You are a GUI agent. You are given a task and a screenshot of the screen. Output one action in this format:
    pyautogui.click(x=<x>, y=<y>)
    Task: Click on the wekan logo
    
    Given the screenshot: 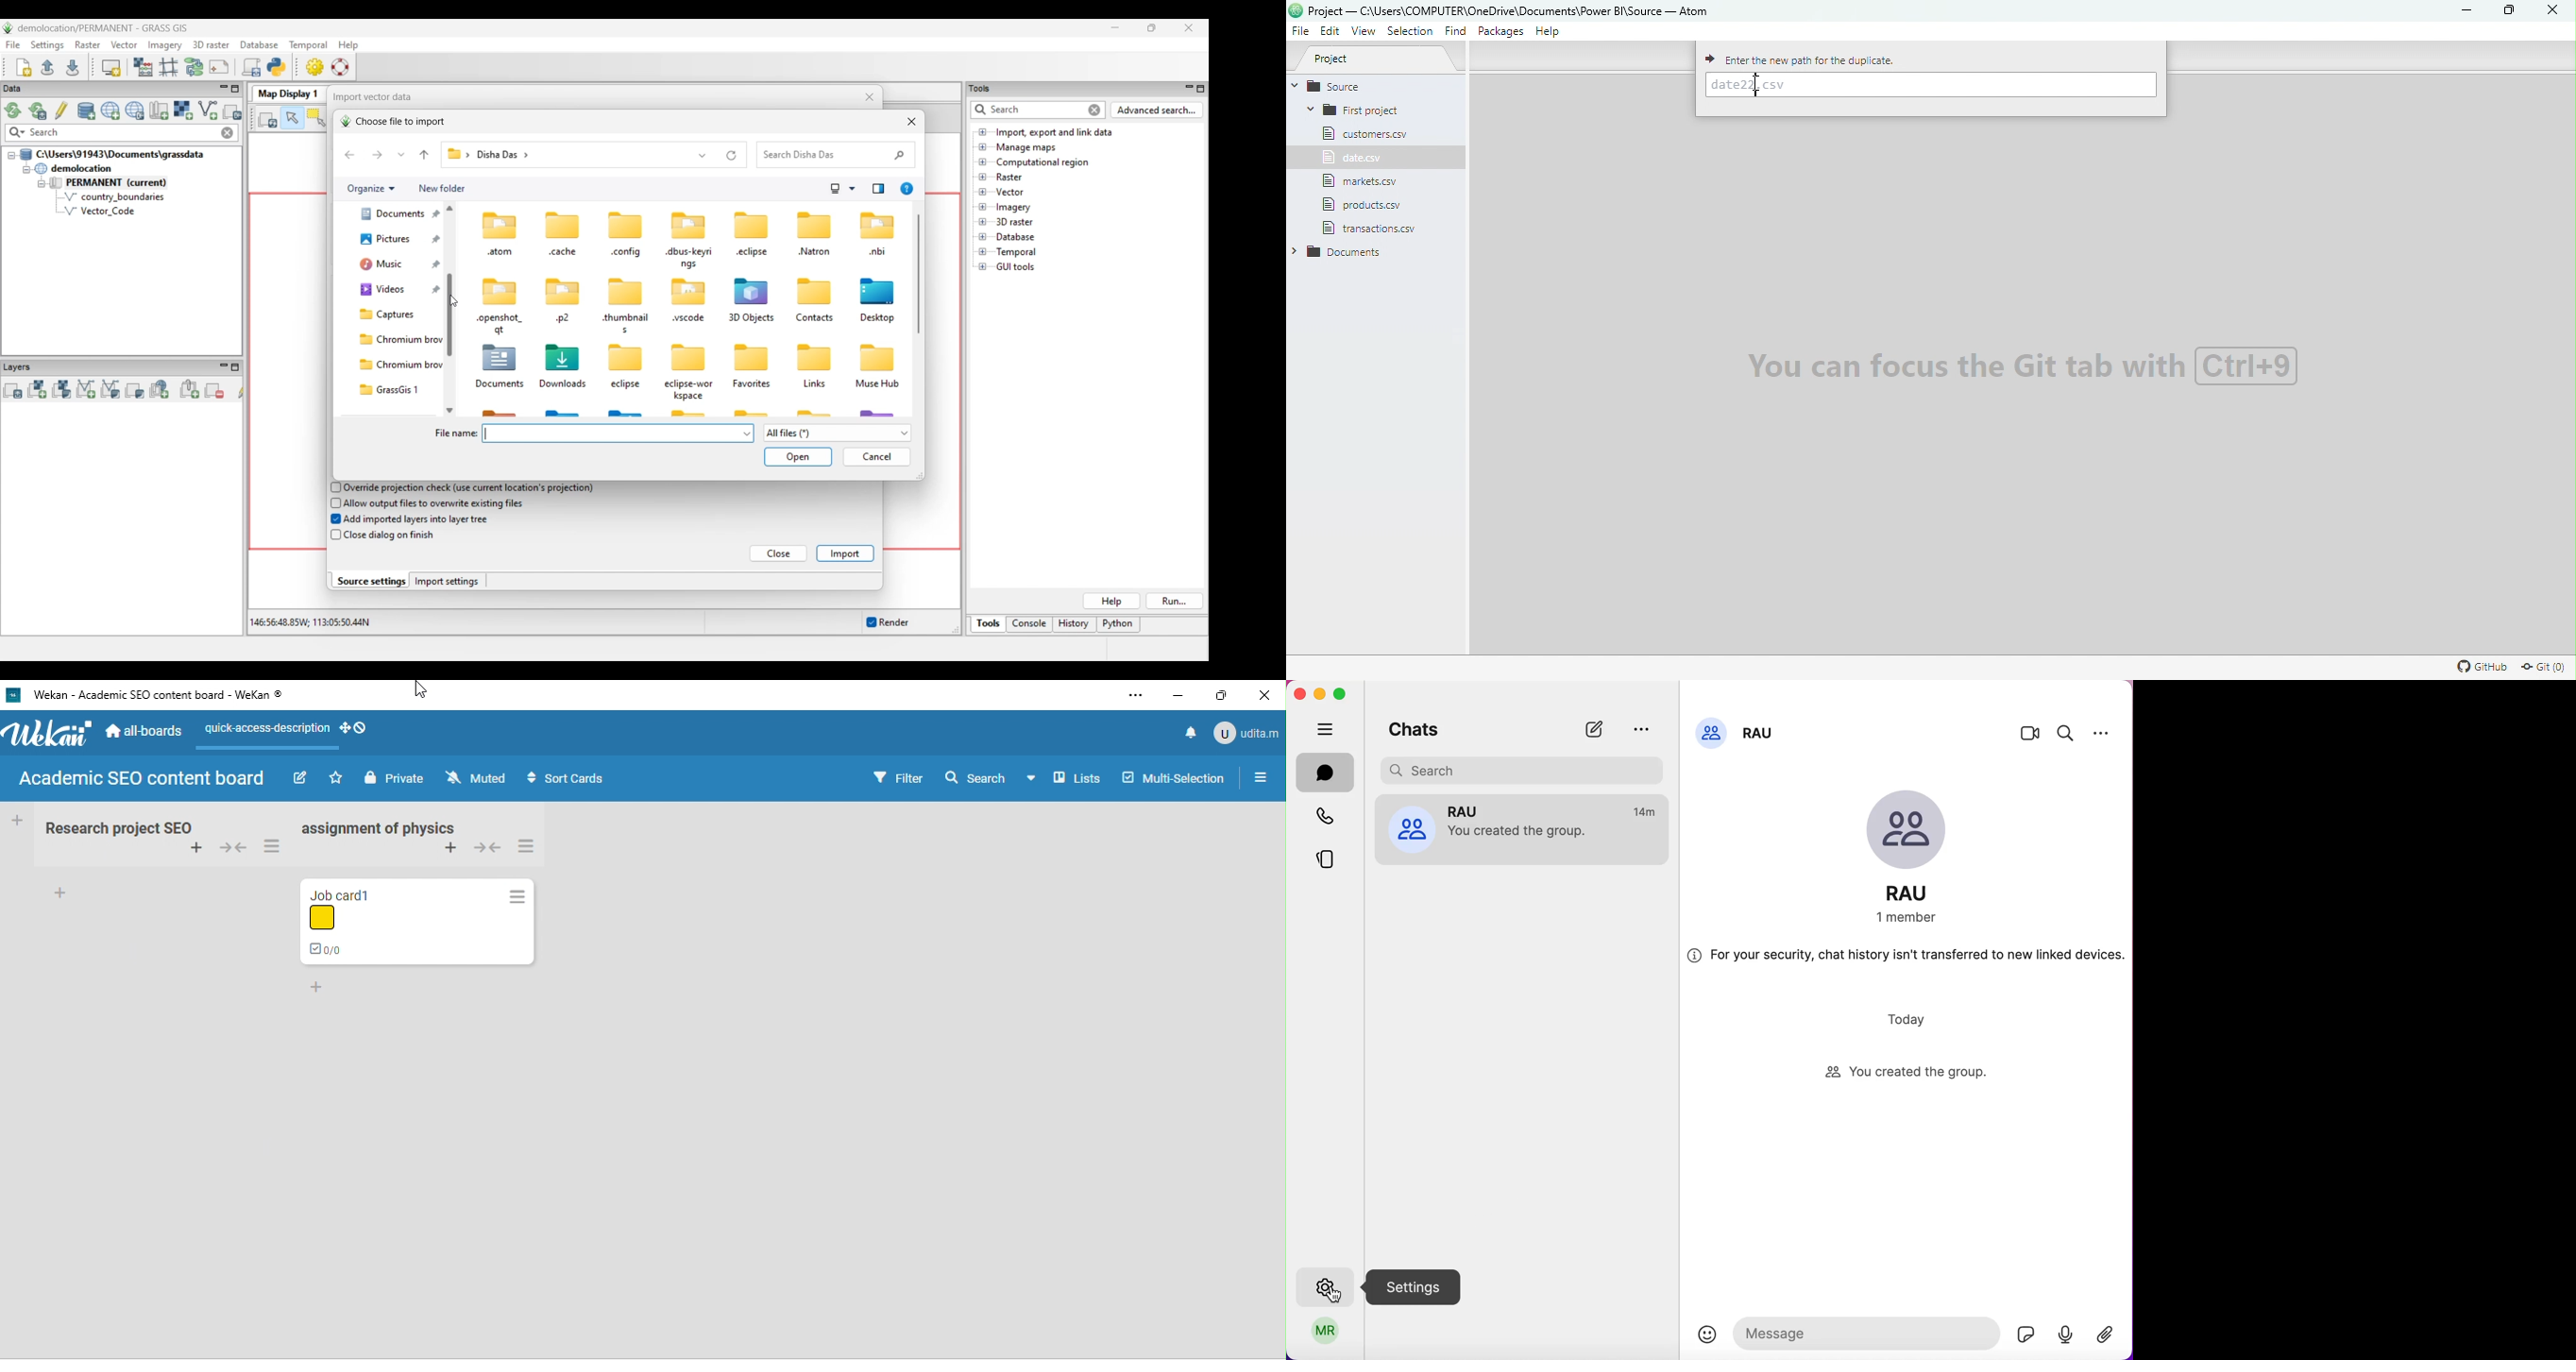 What is the action you would take?
    pyautogui.click(x=49, y=734)
    